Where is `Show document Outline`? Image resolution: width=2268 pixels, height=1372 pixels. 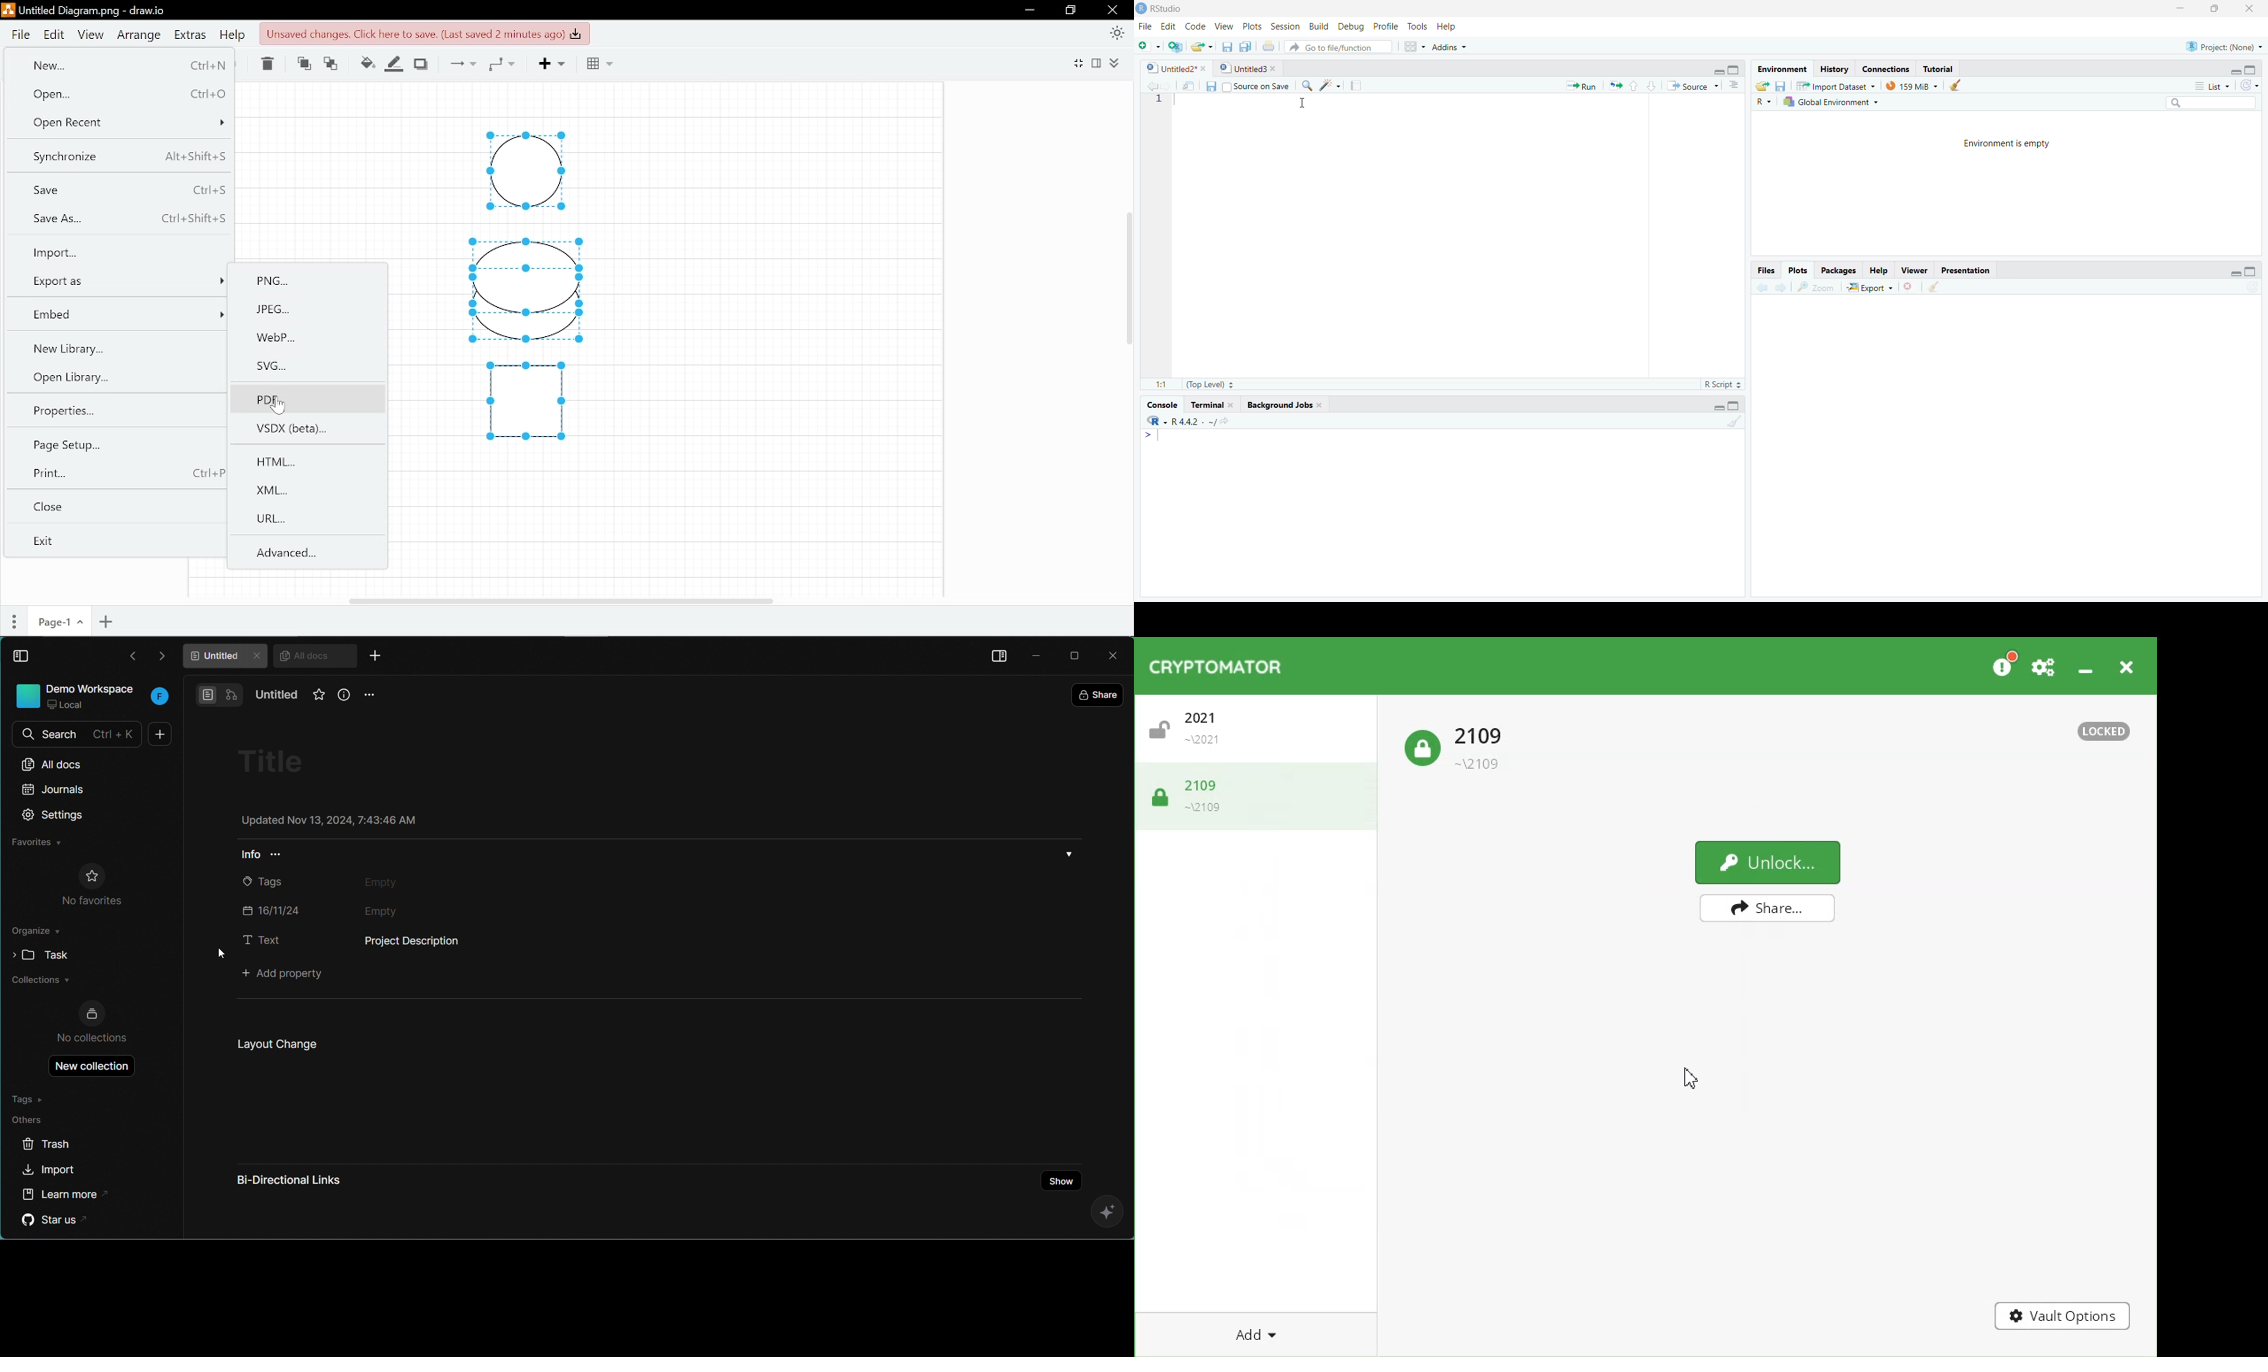
Show document Outline is located at coordinates (1735, 84).